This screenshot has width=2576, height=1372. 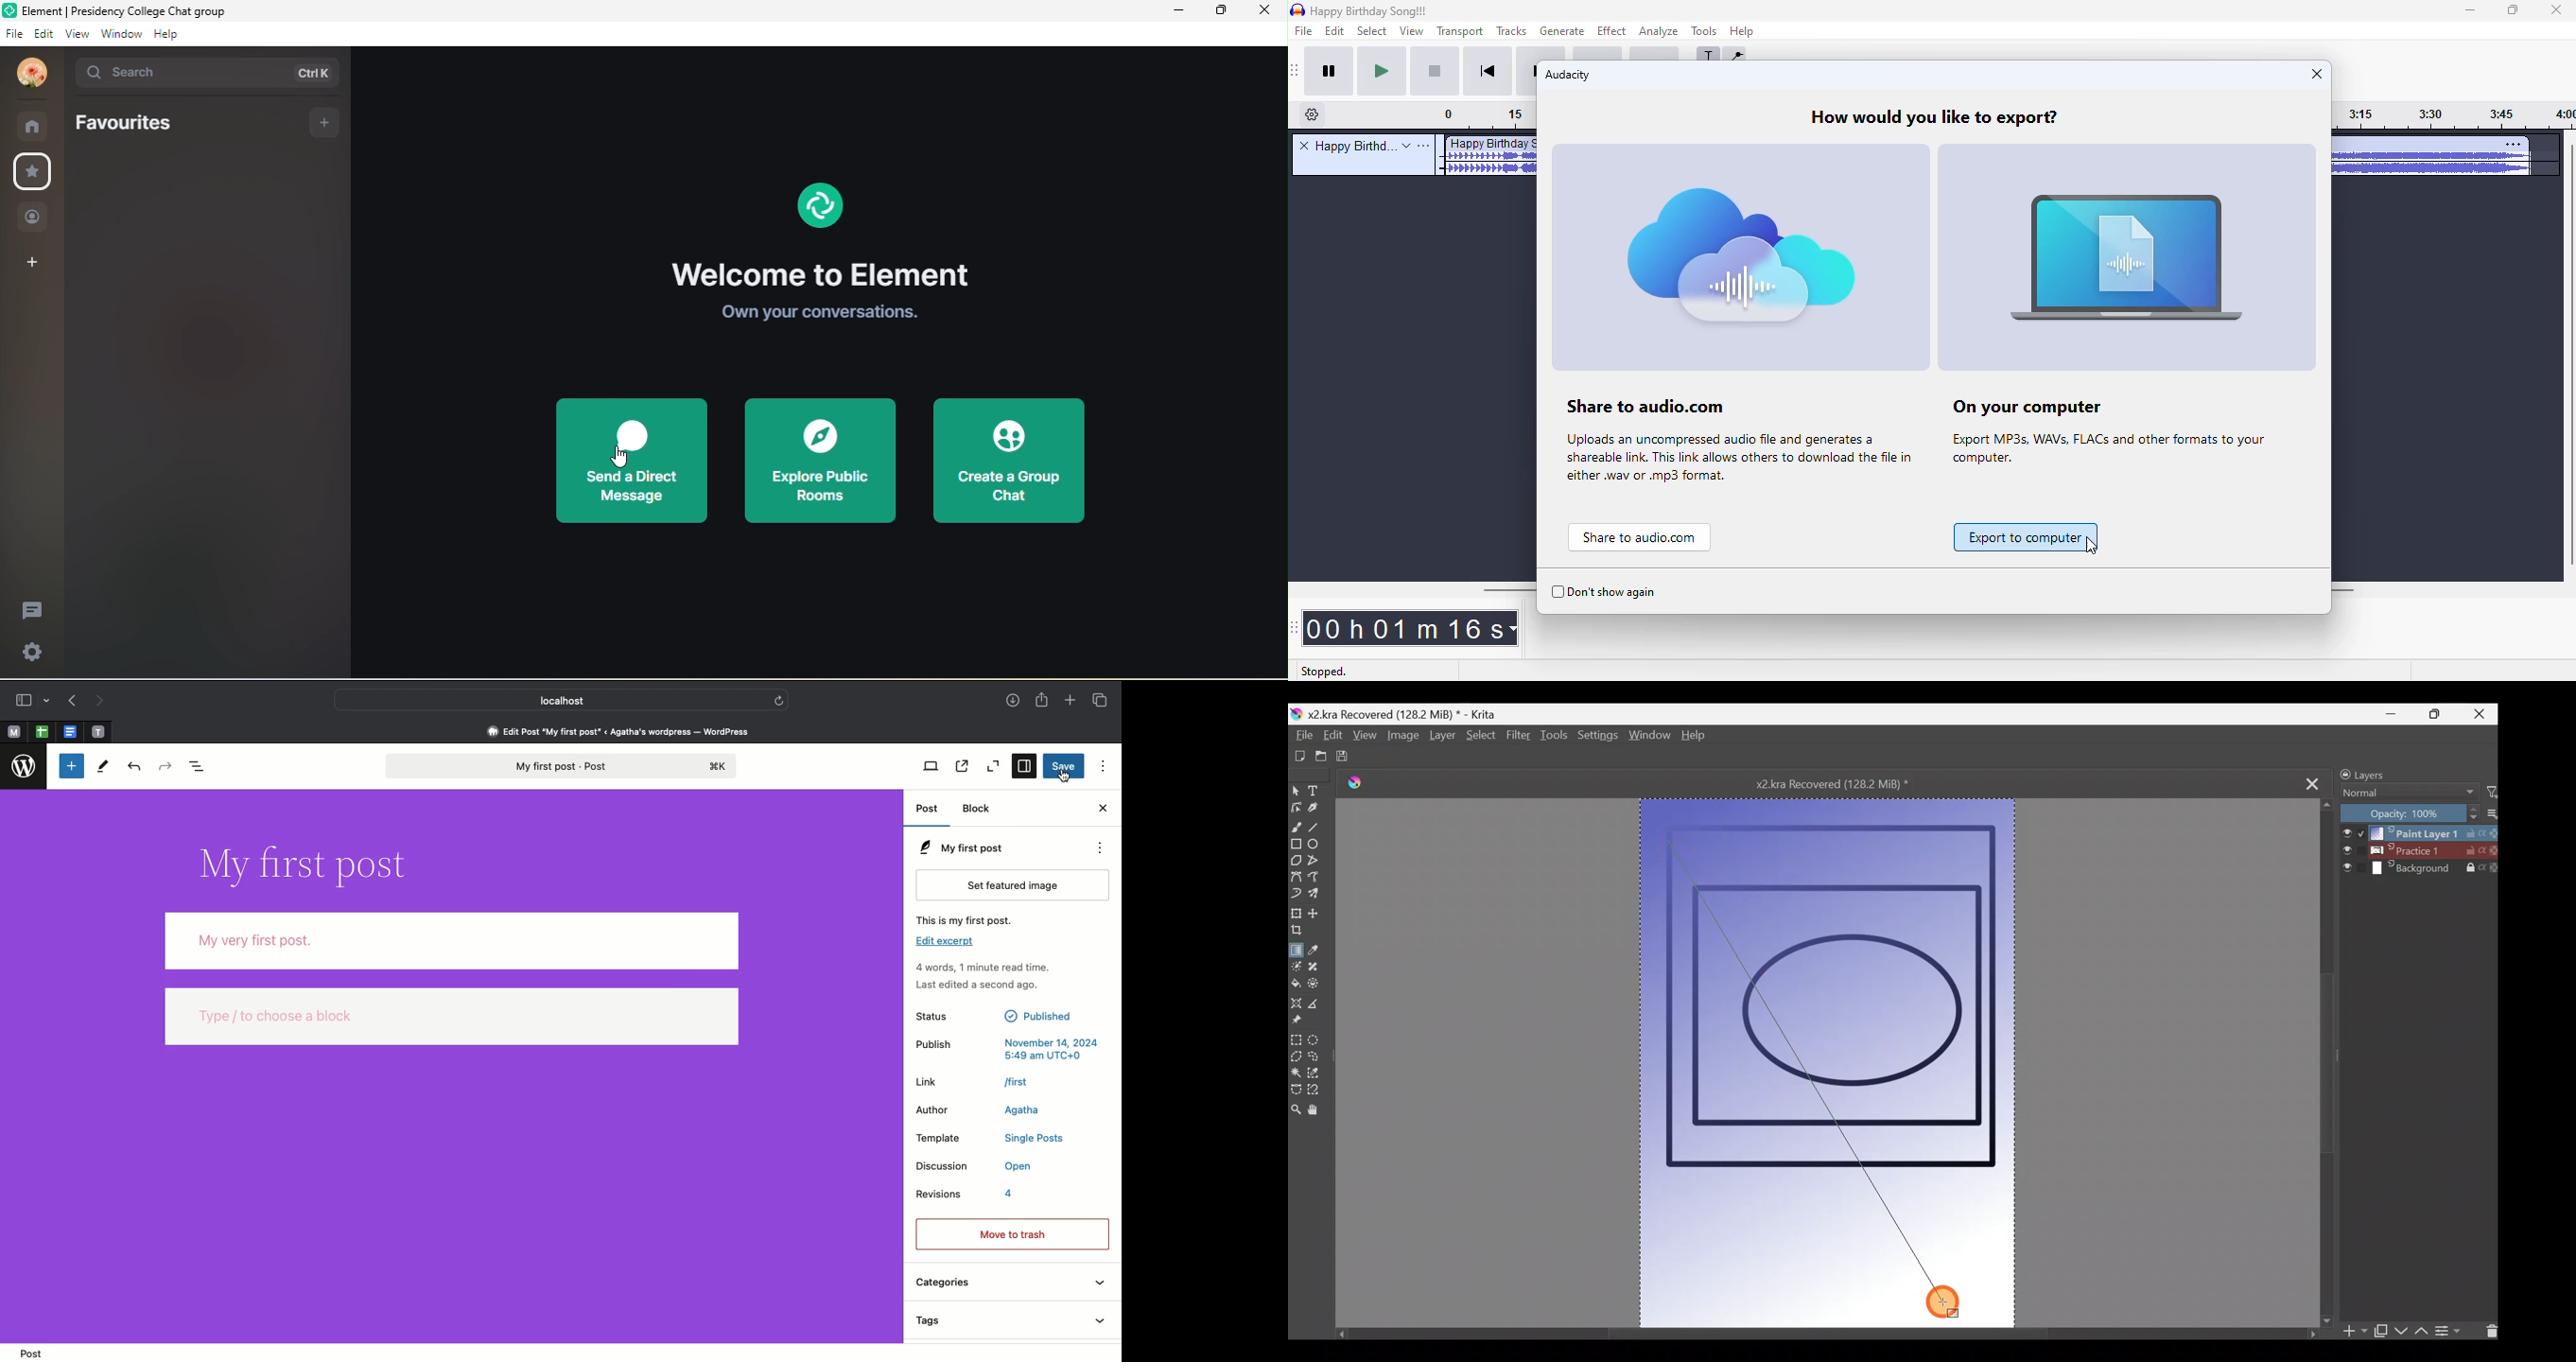 What do you see at coordinates (30, 1352) in the screenshot?
I see `Post` at bounding box center [30, 1352].